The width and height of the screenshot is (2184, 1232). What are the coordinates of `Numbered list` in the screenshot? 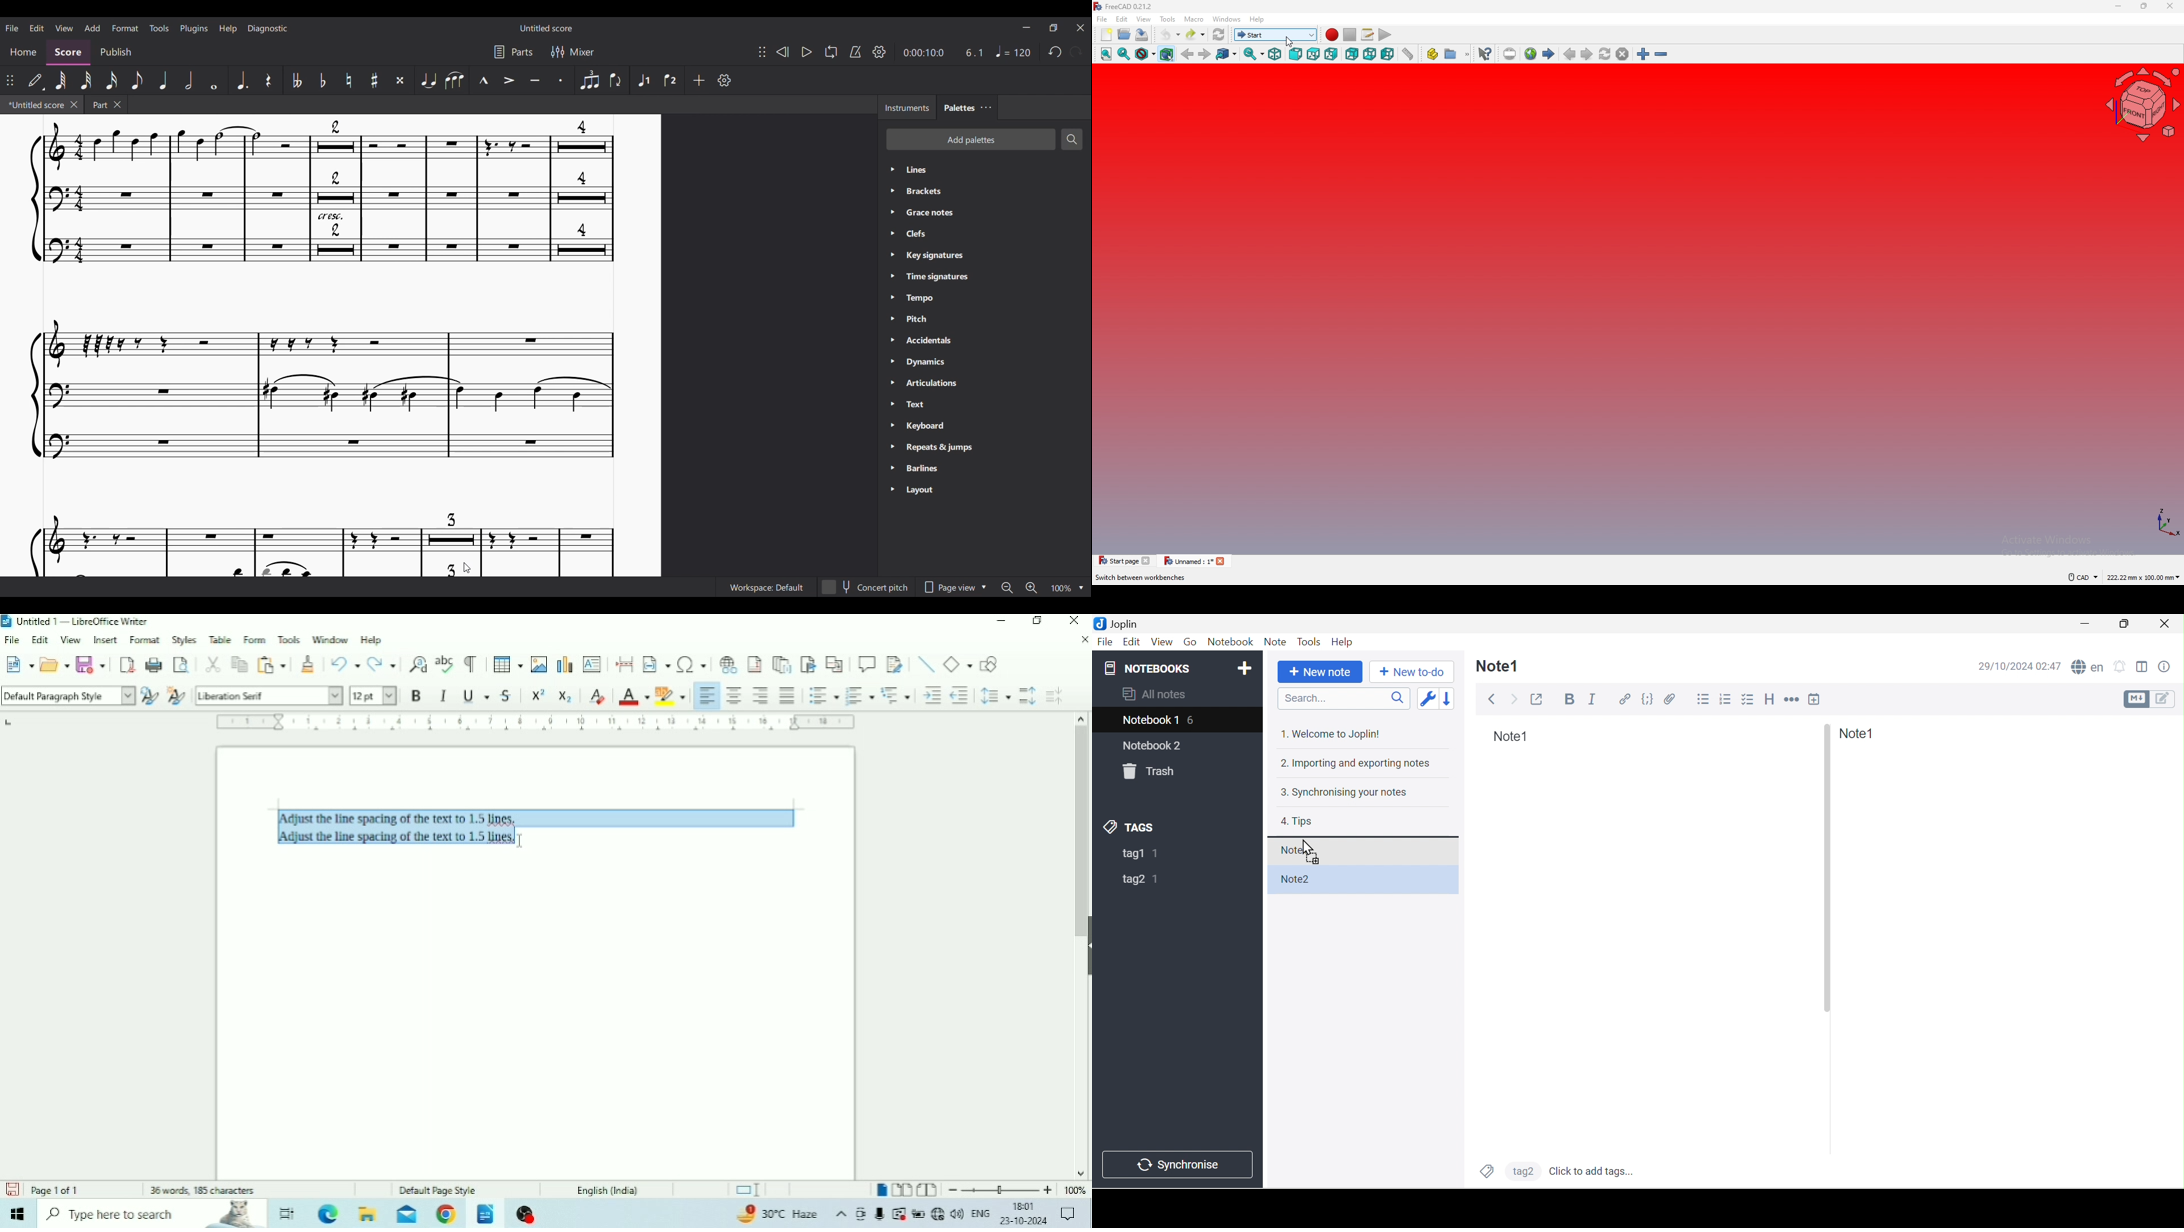 It's located at (1727, 701).